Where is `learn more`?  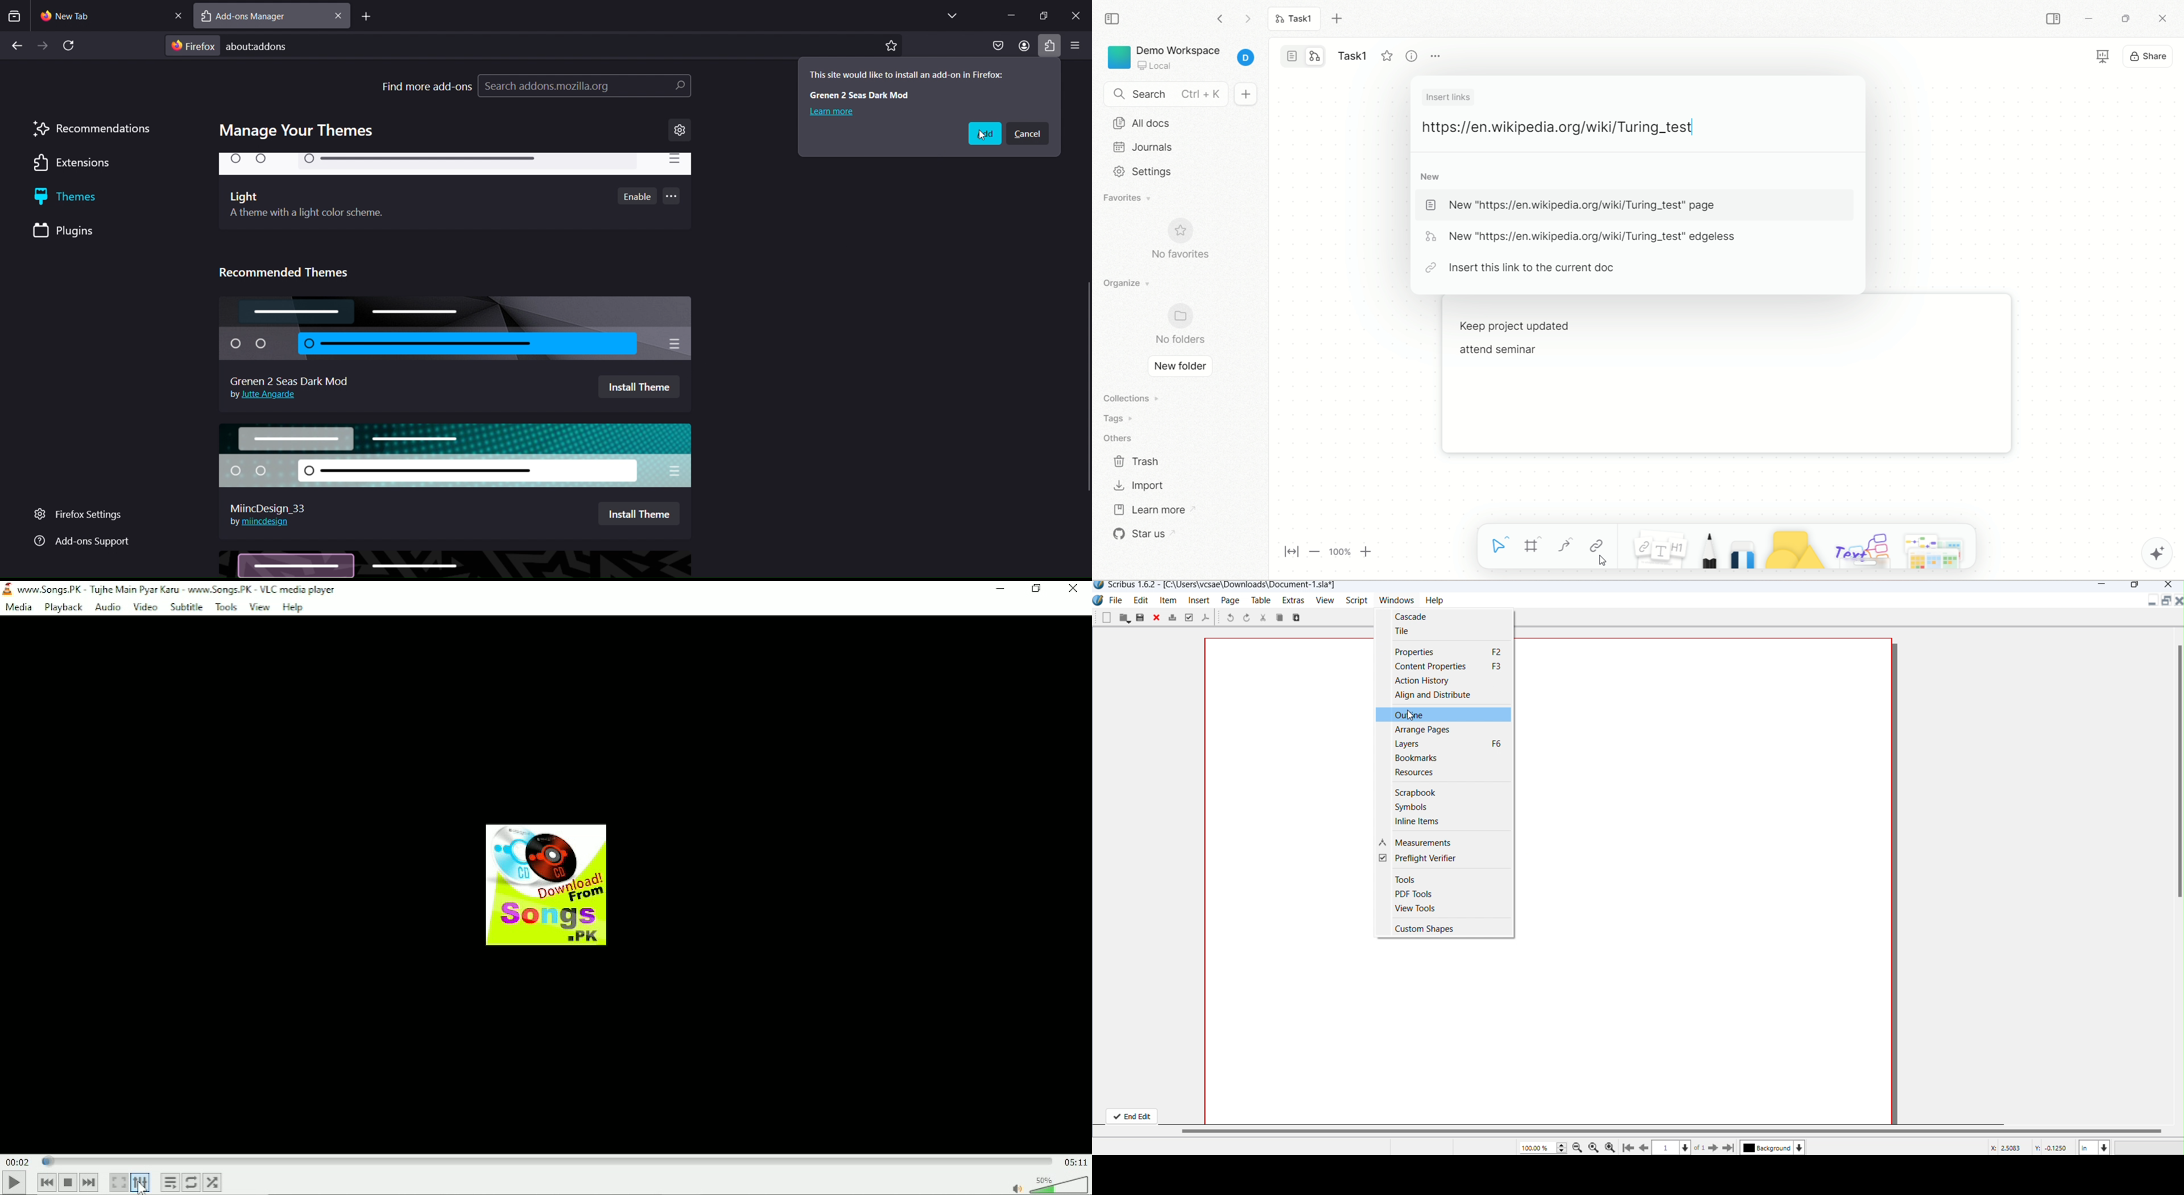
learn more is located at coordinates (1162, 510).